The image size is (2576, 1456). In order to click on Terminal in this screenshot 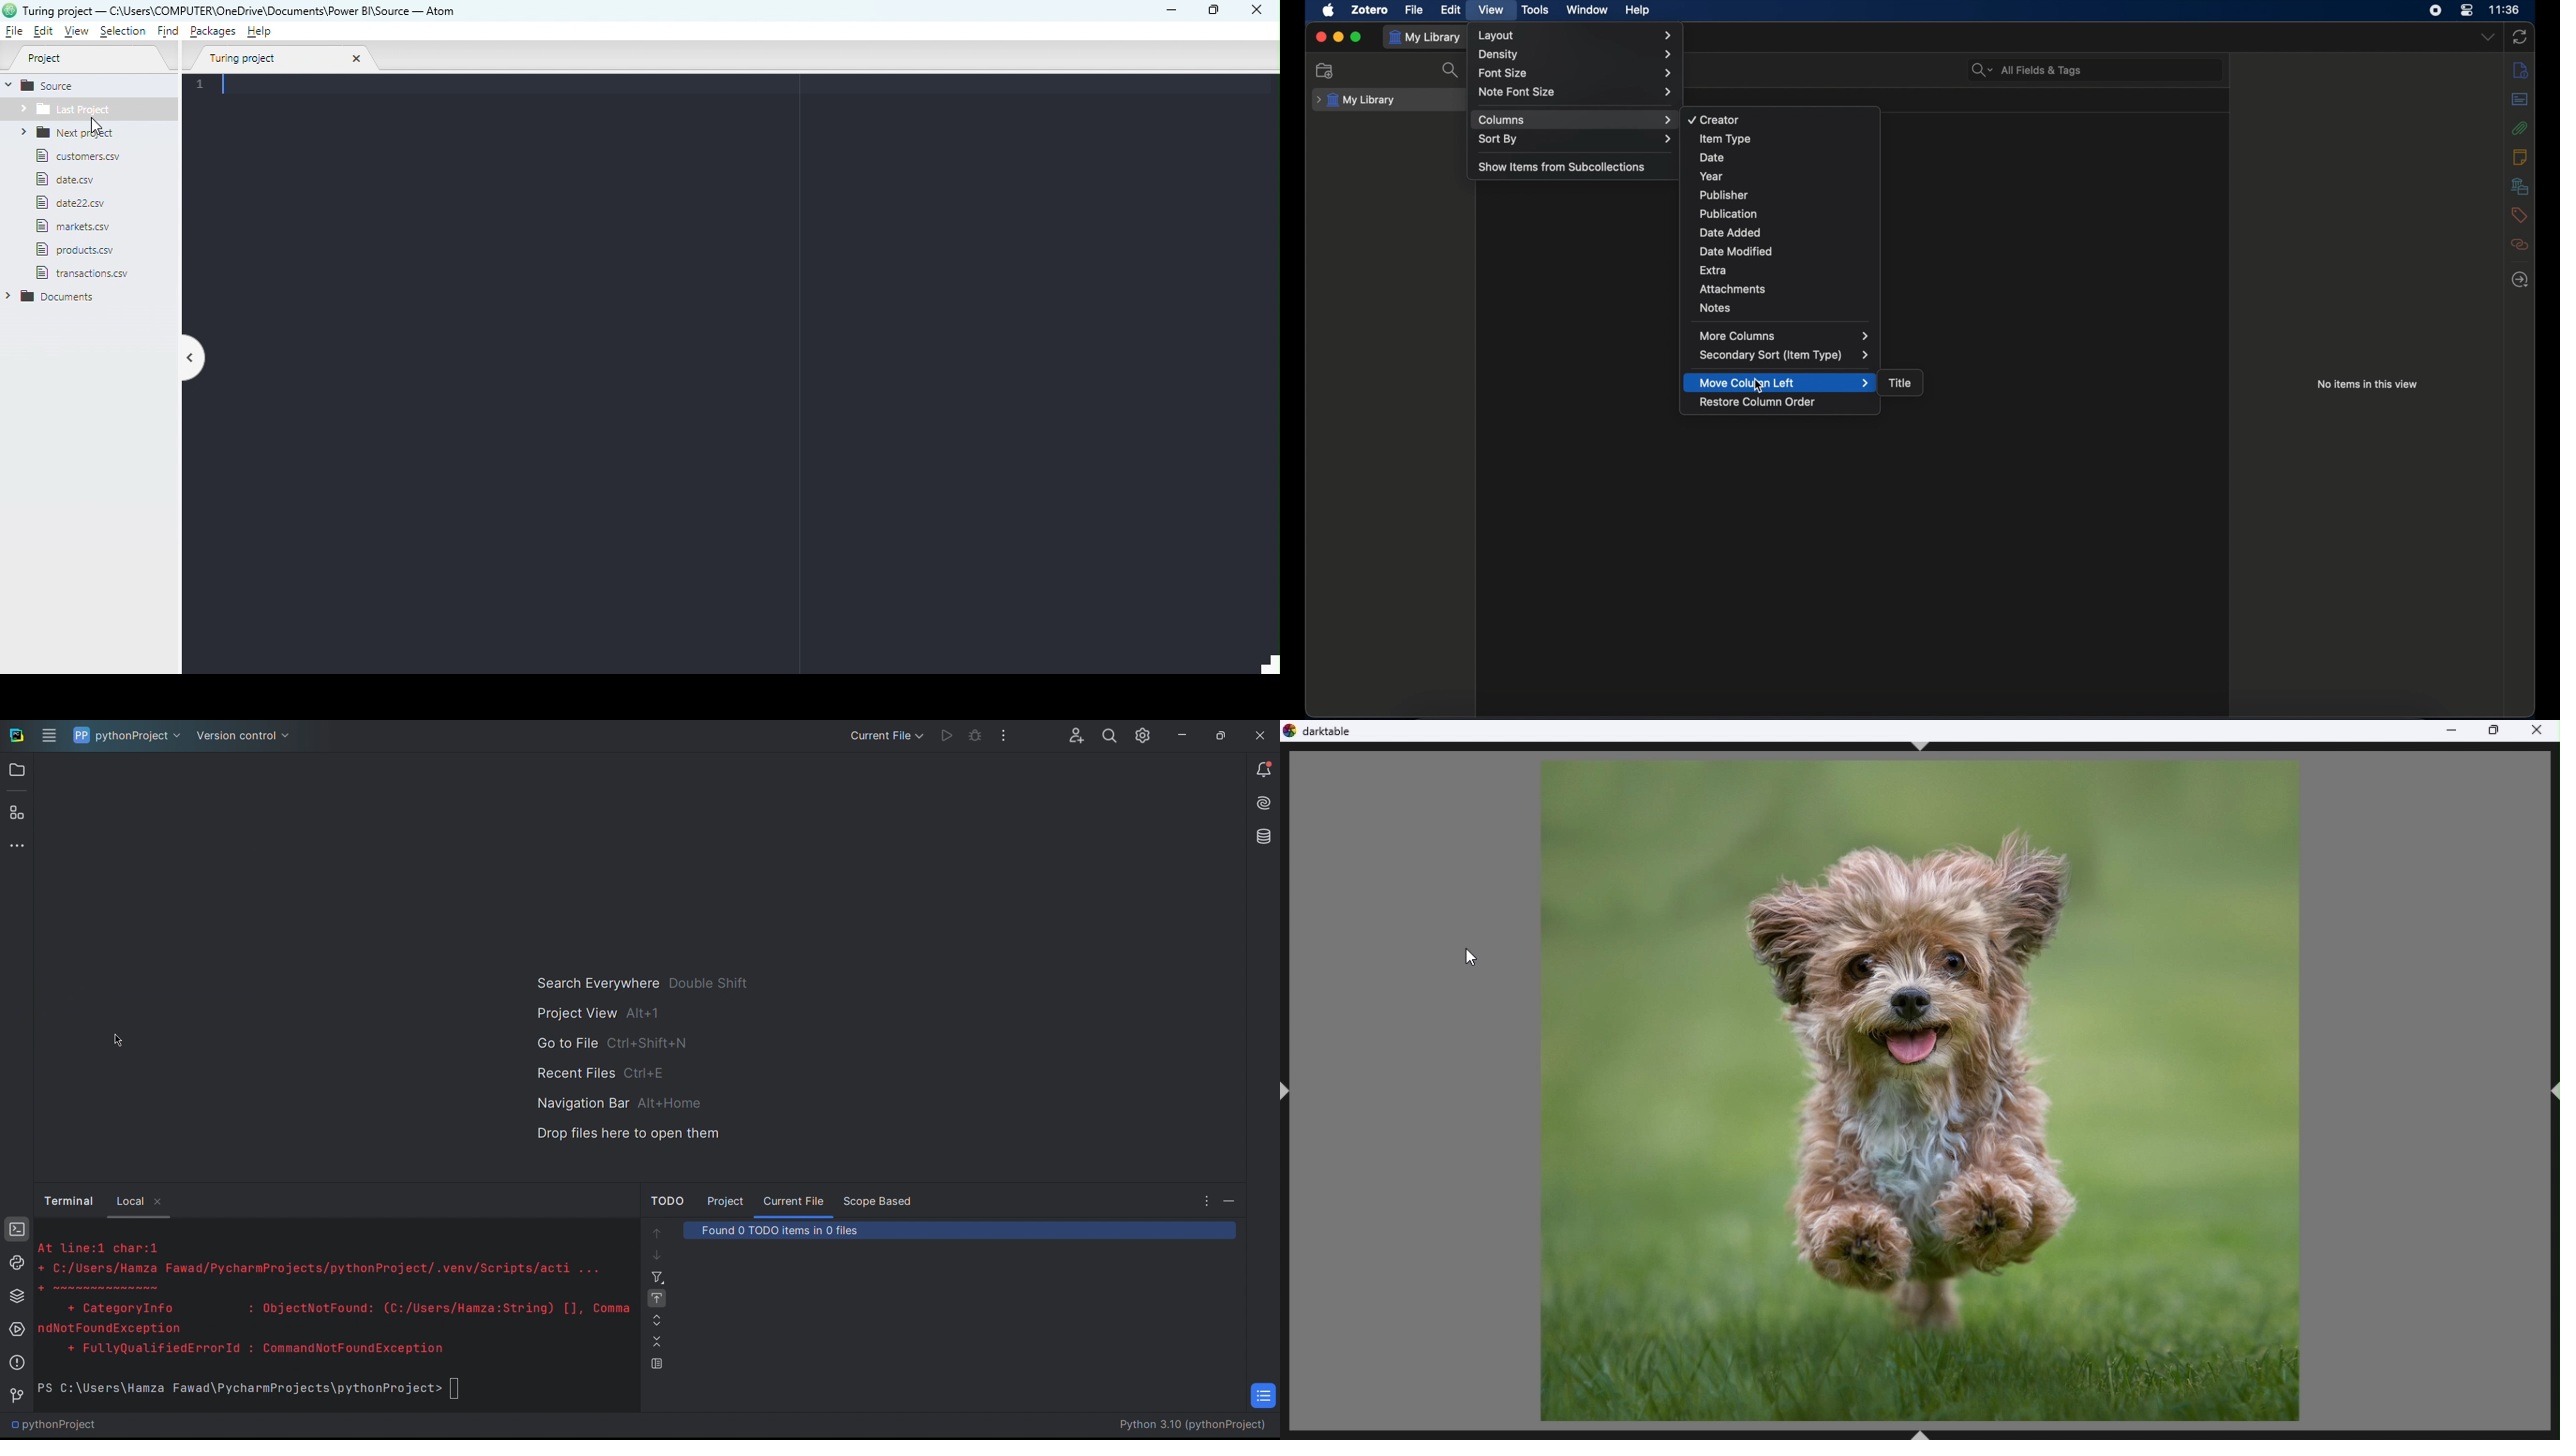, I will do `click(15, 1230)`.